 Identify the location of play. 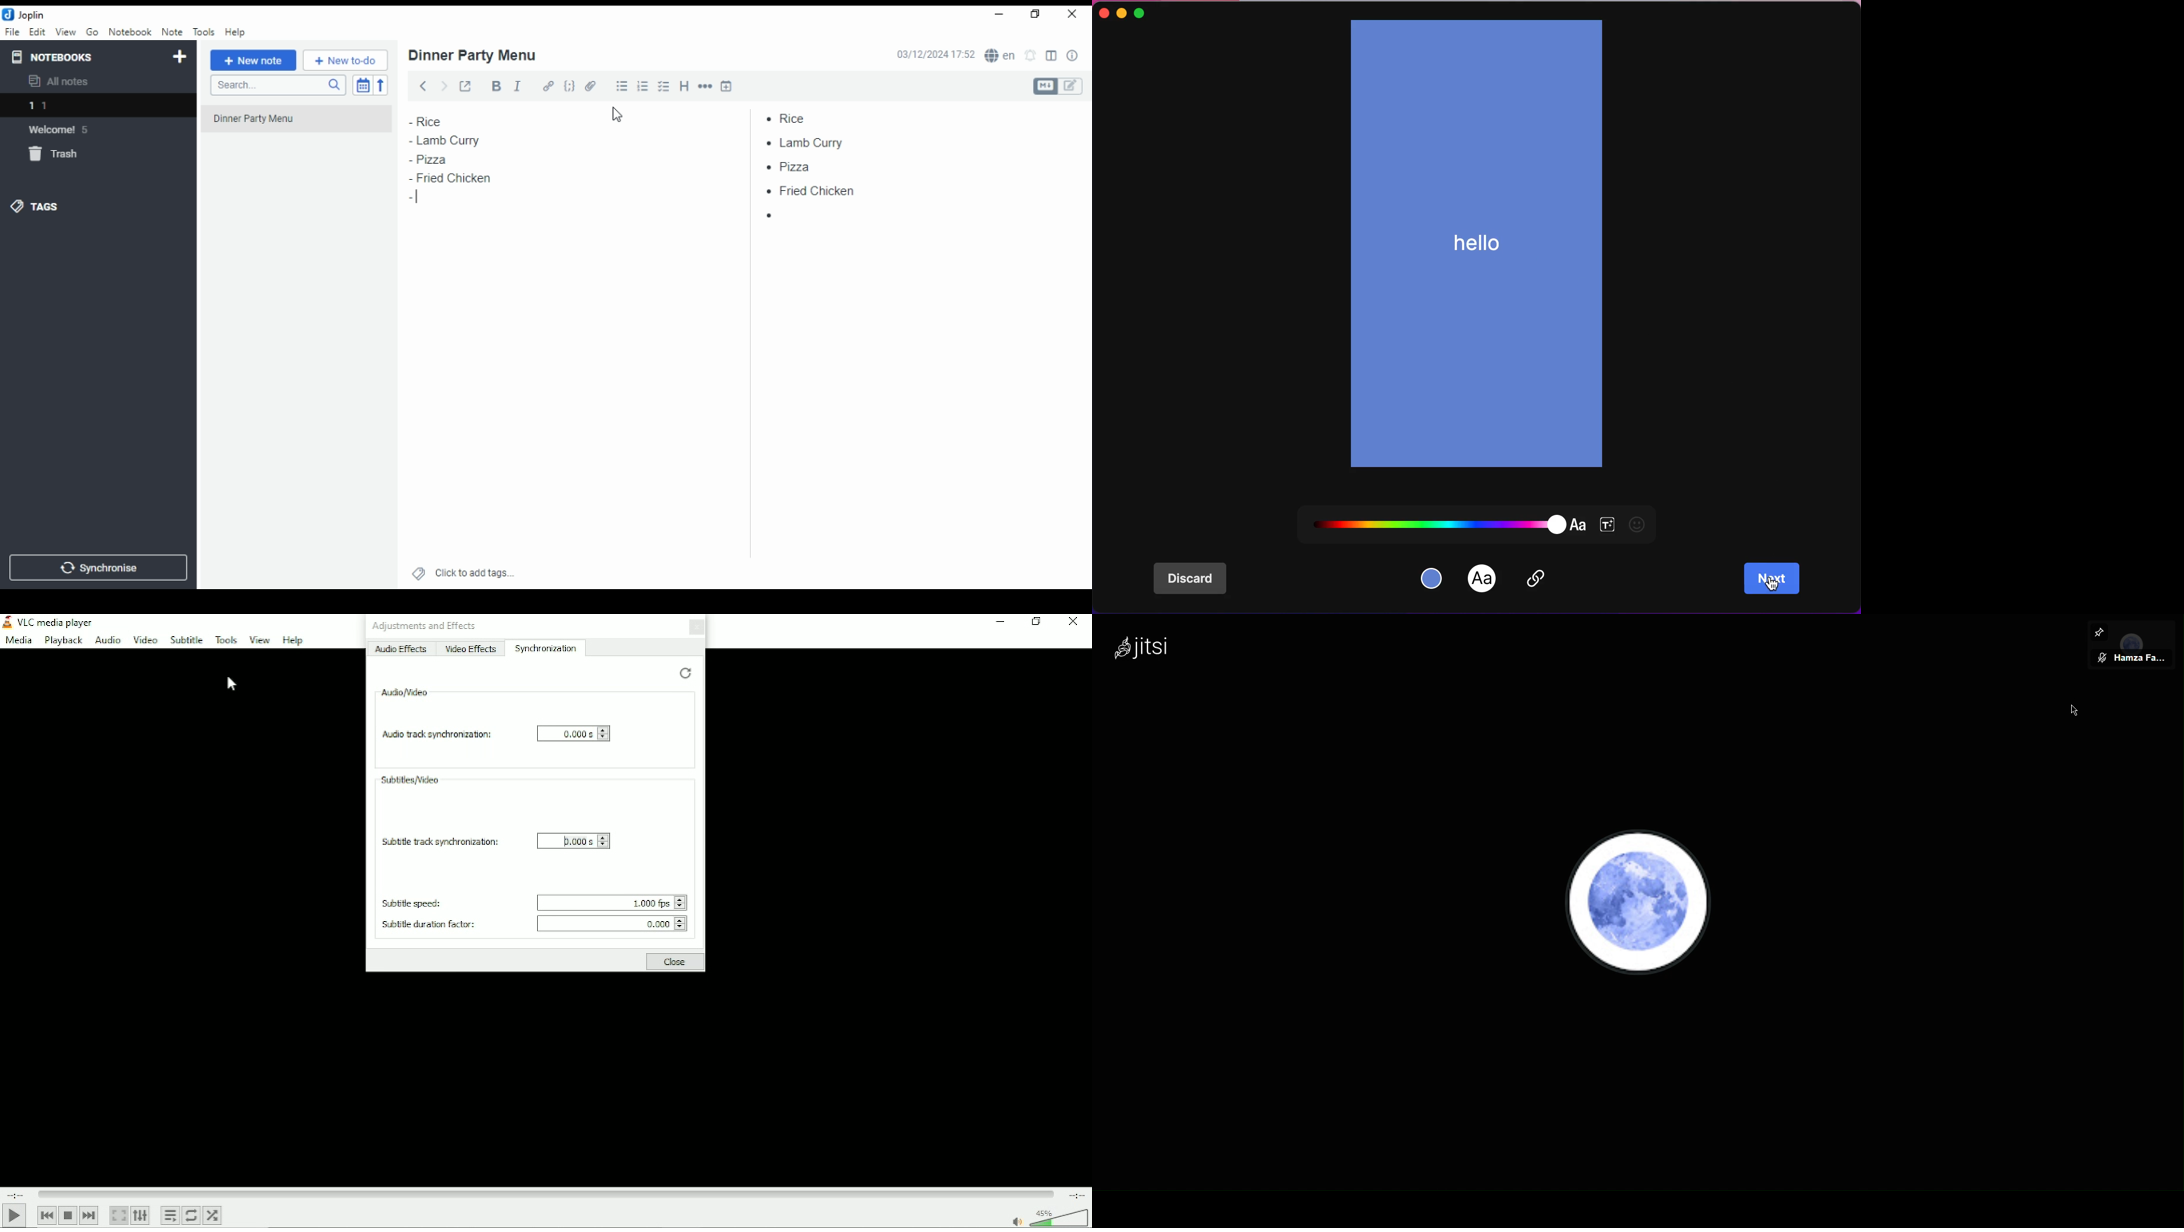
(14, 1216).